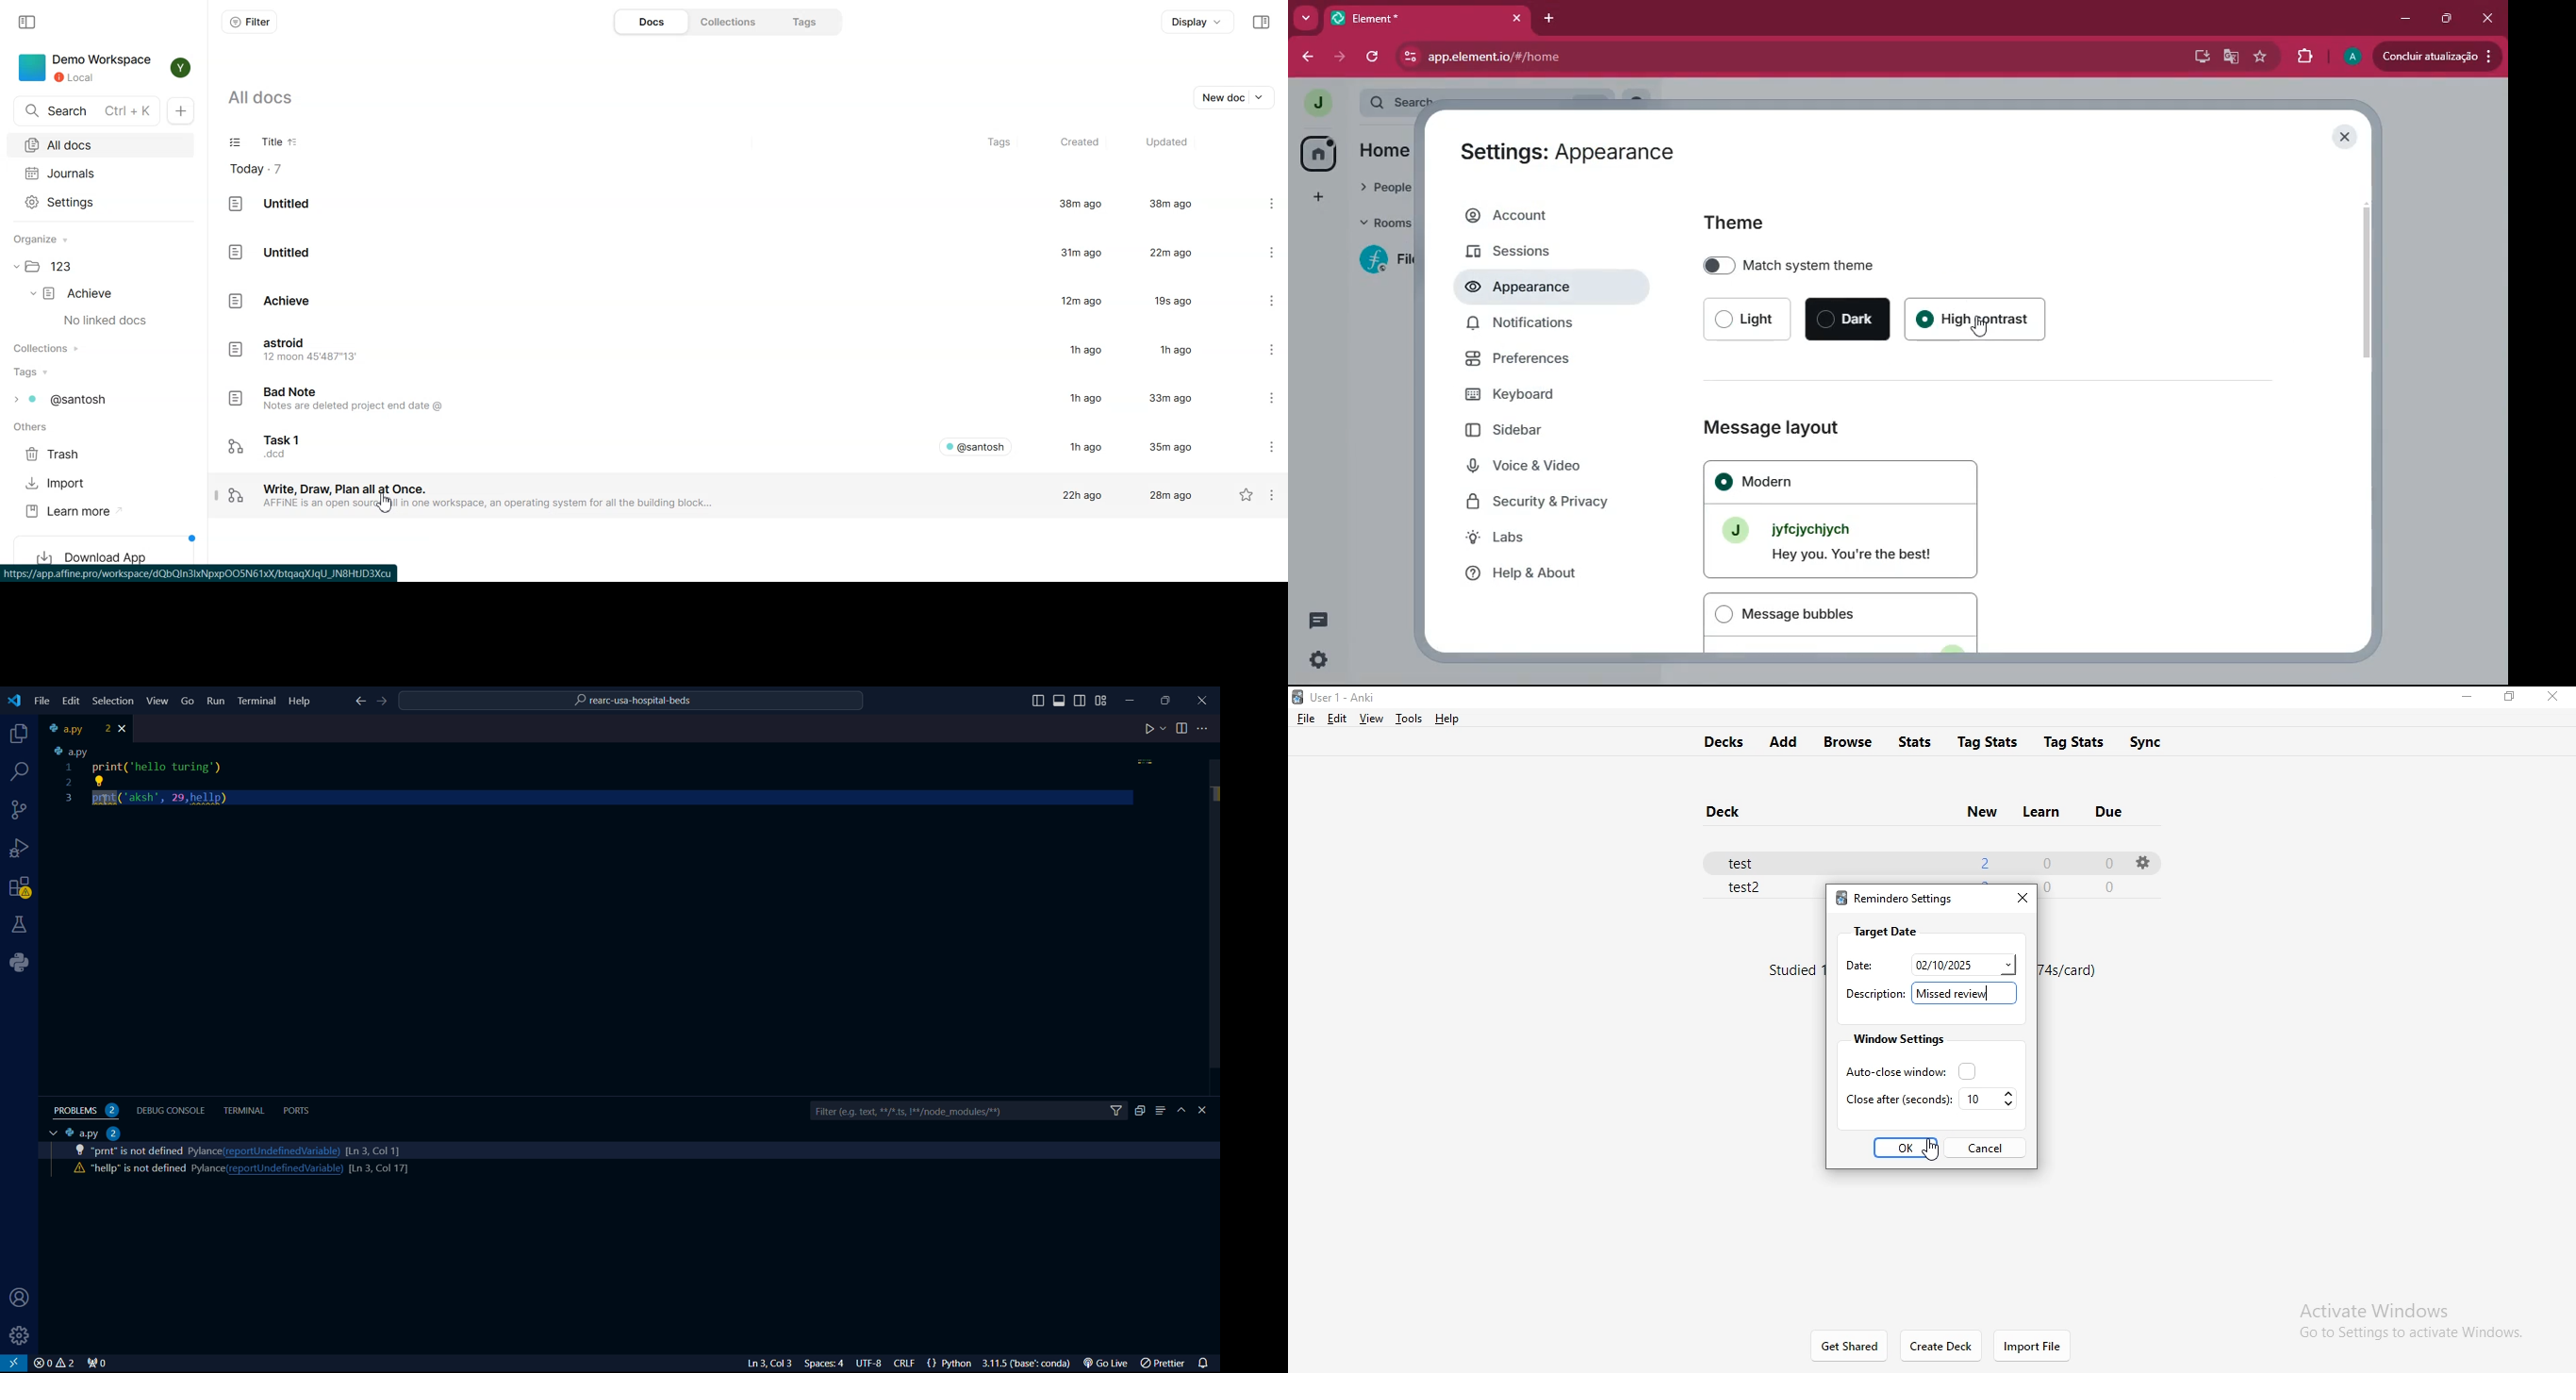  Describe the element at coordinates (1855, 966) in the screenshot. I see `date` at that location.